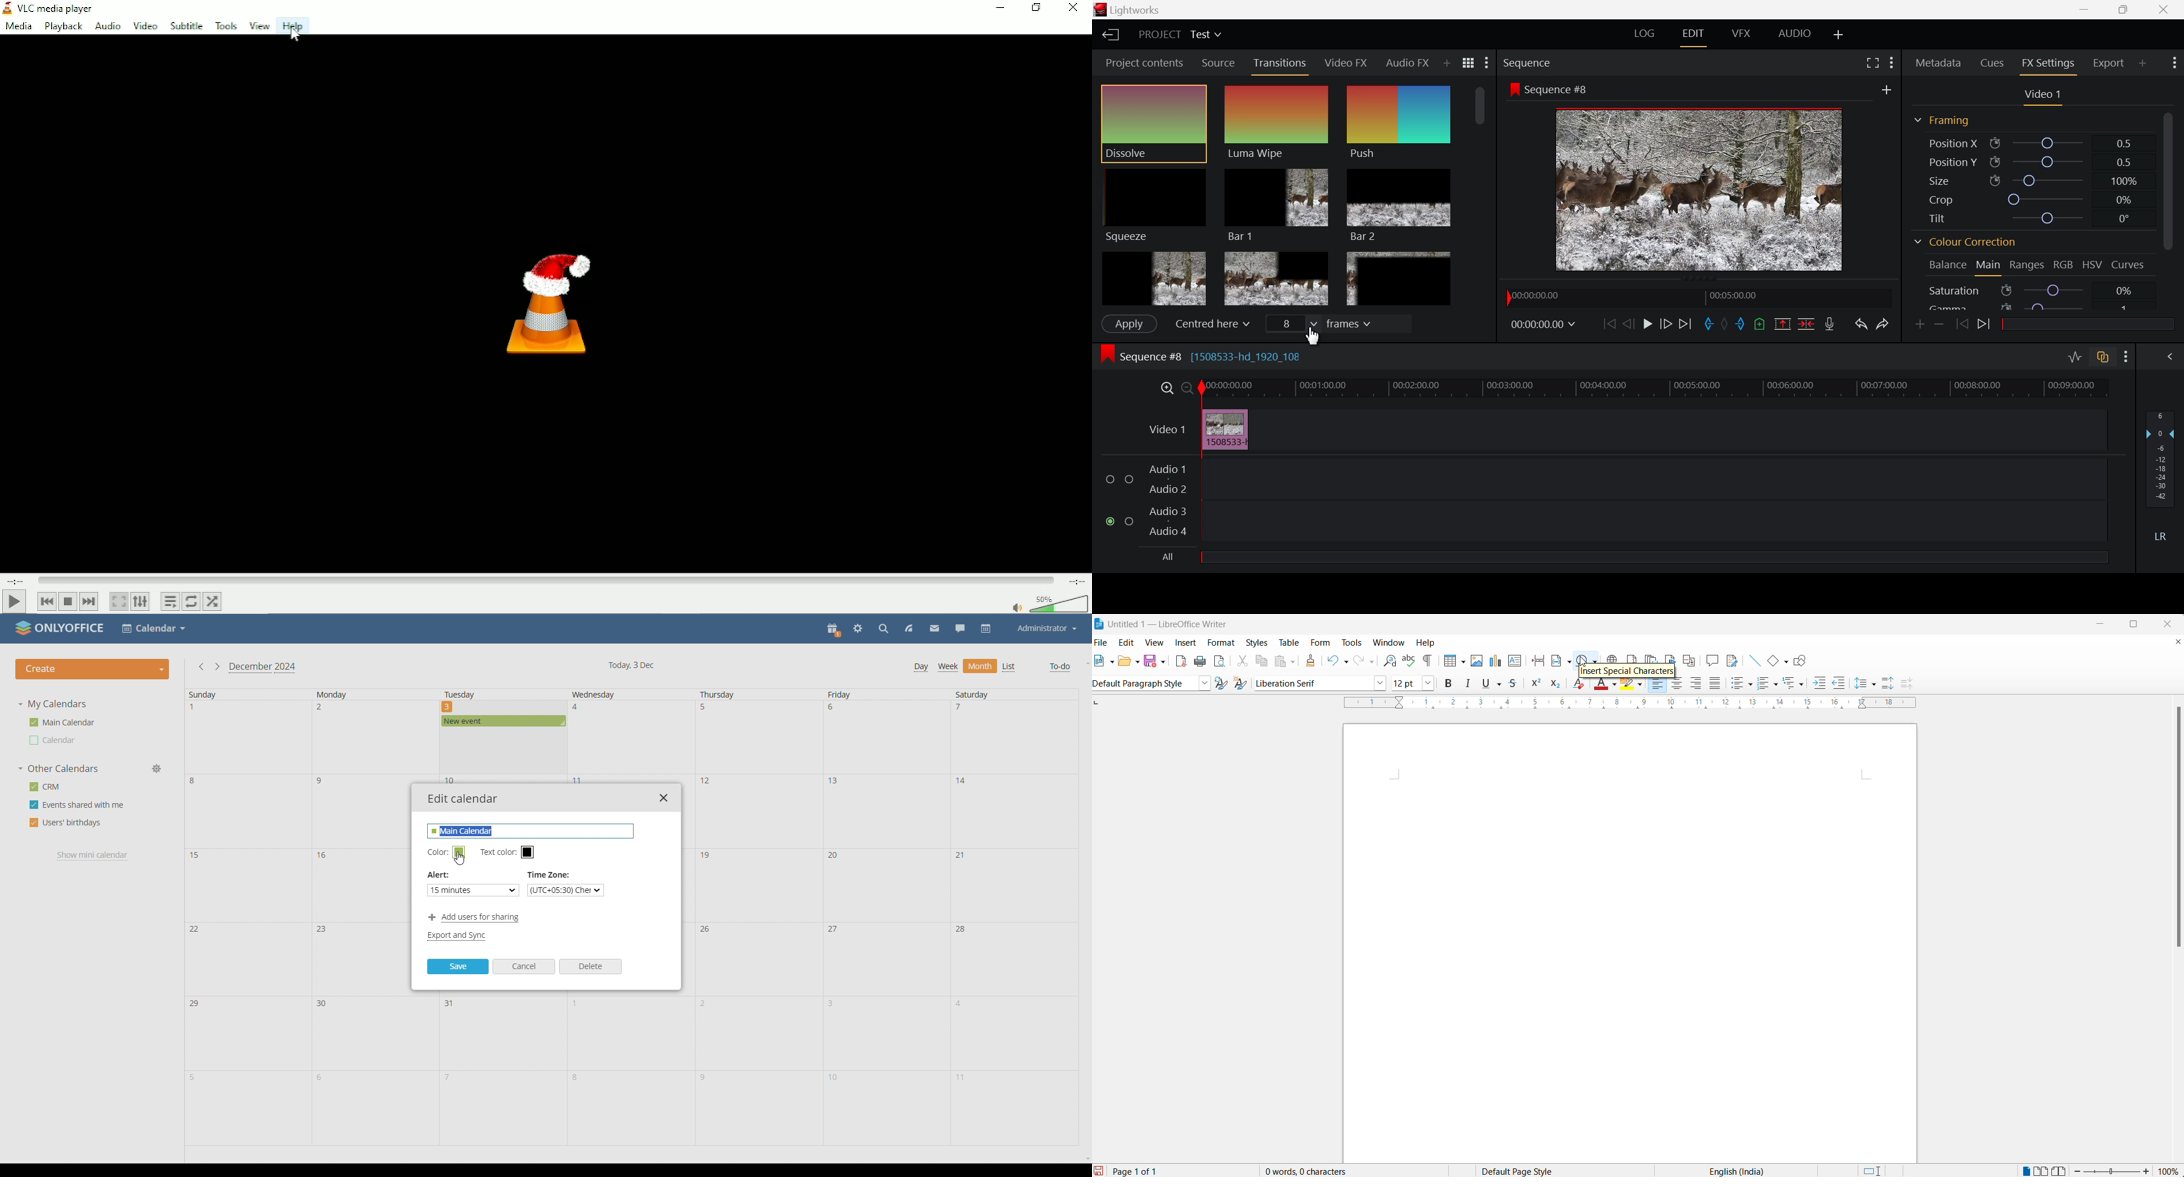 The image size is (2184, 1204). What do you see at coordinates (262, 668) in the screenshot?
I see `current month` at bounding box center [262, 668].